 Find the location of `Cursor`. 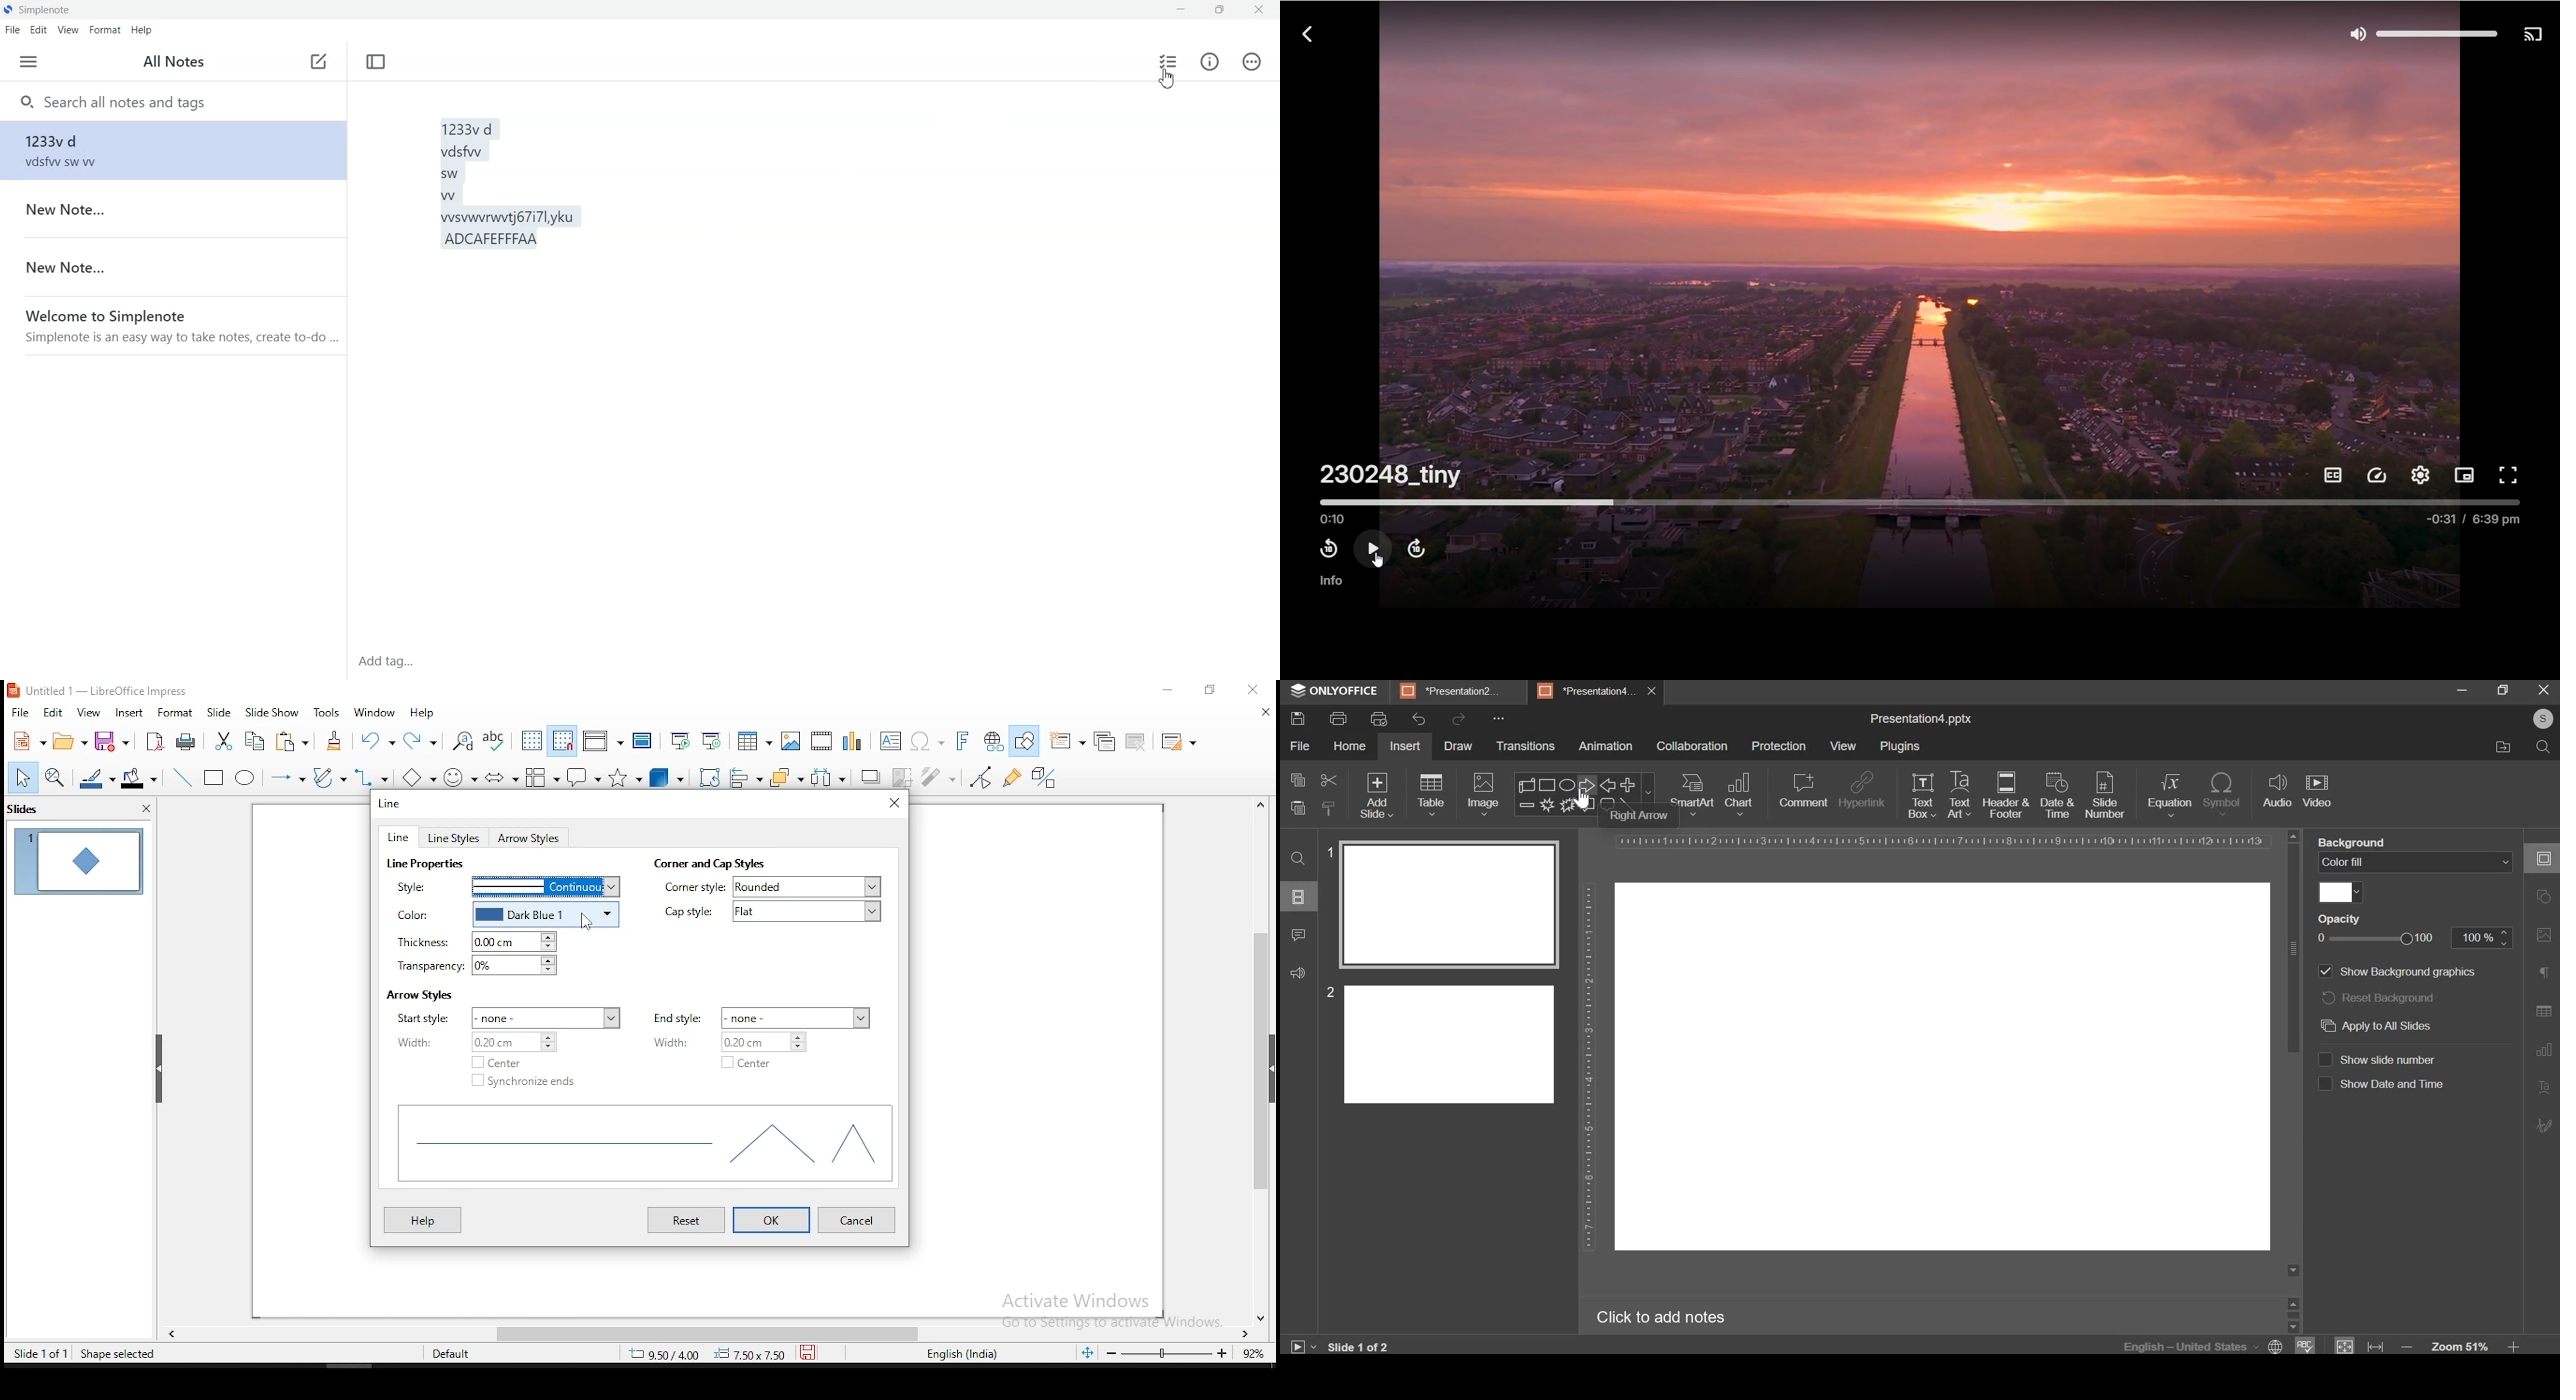

Cursor is located at coordinates (1166, 81).